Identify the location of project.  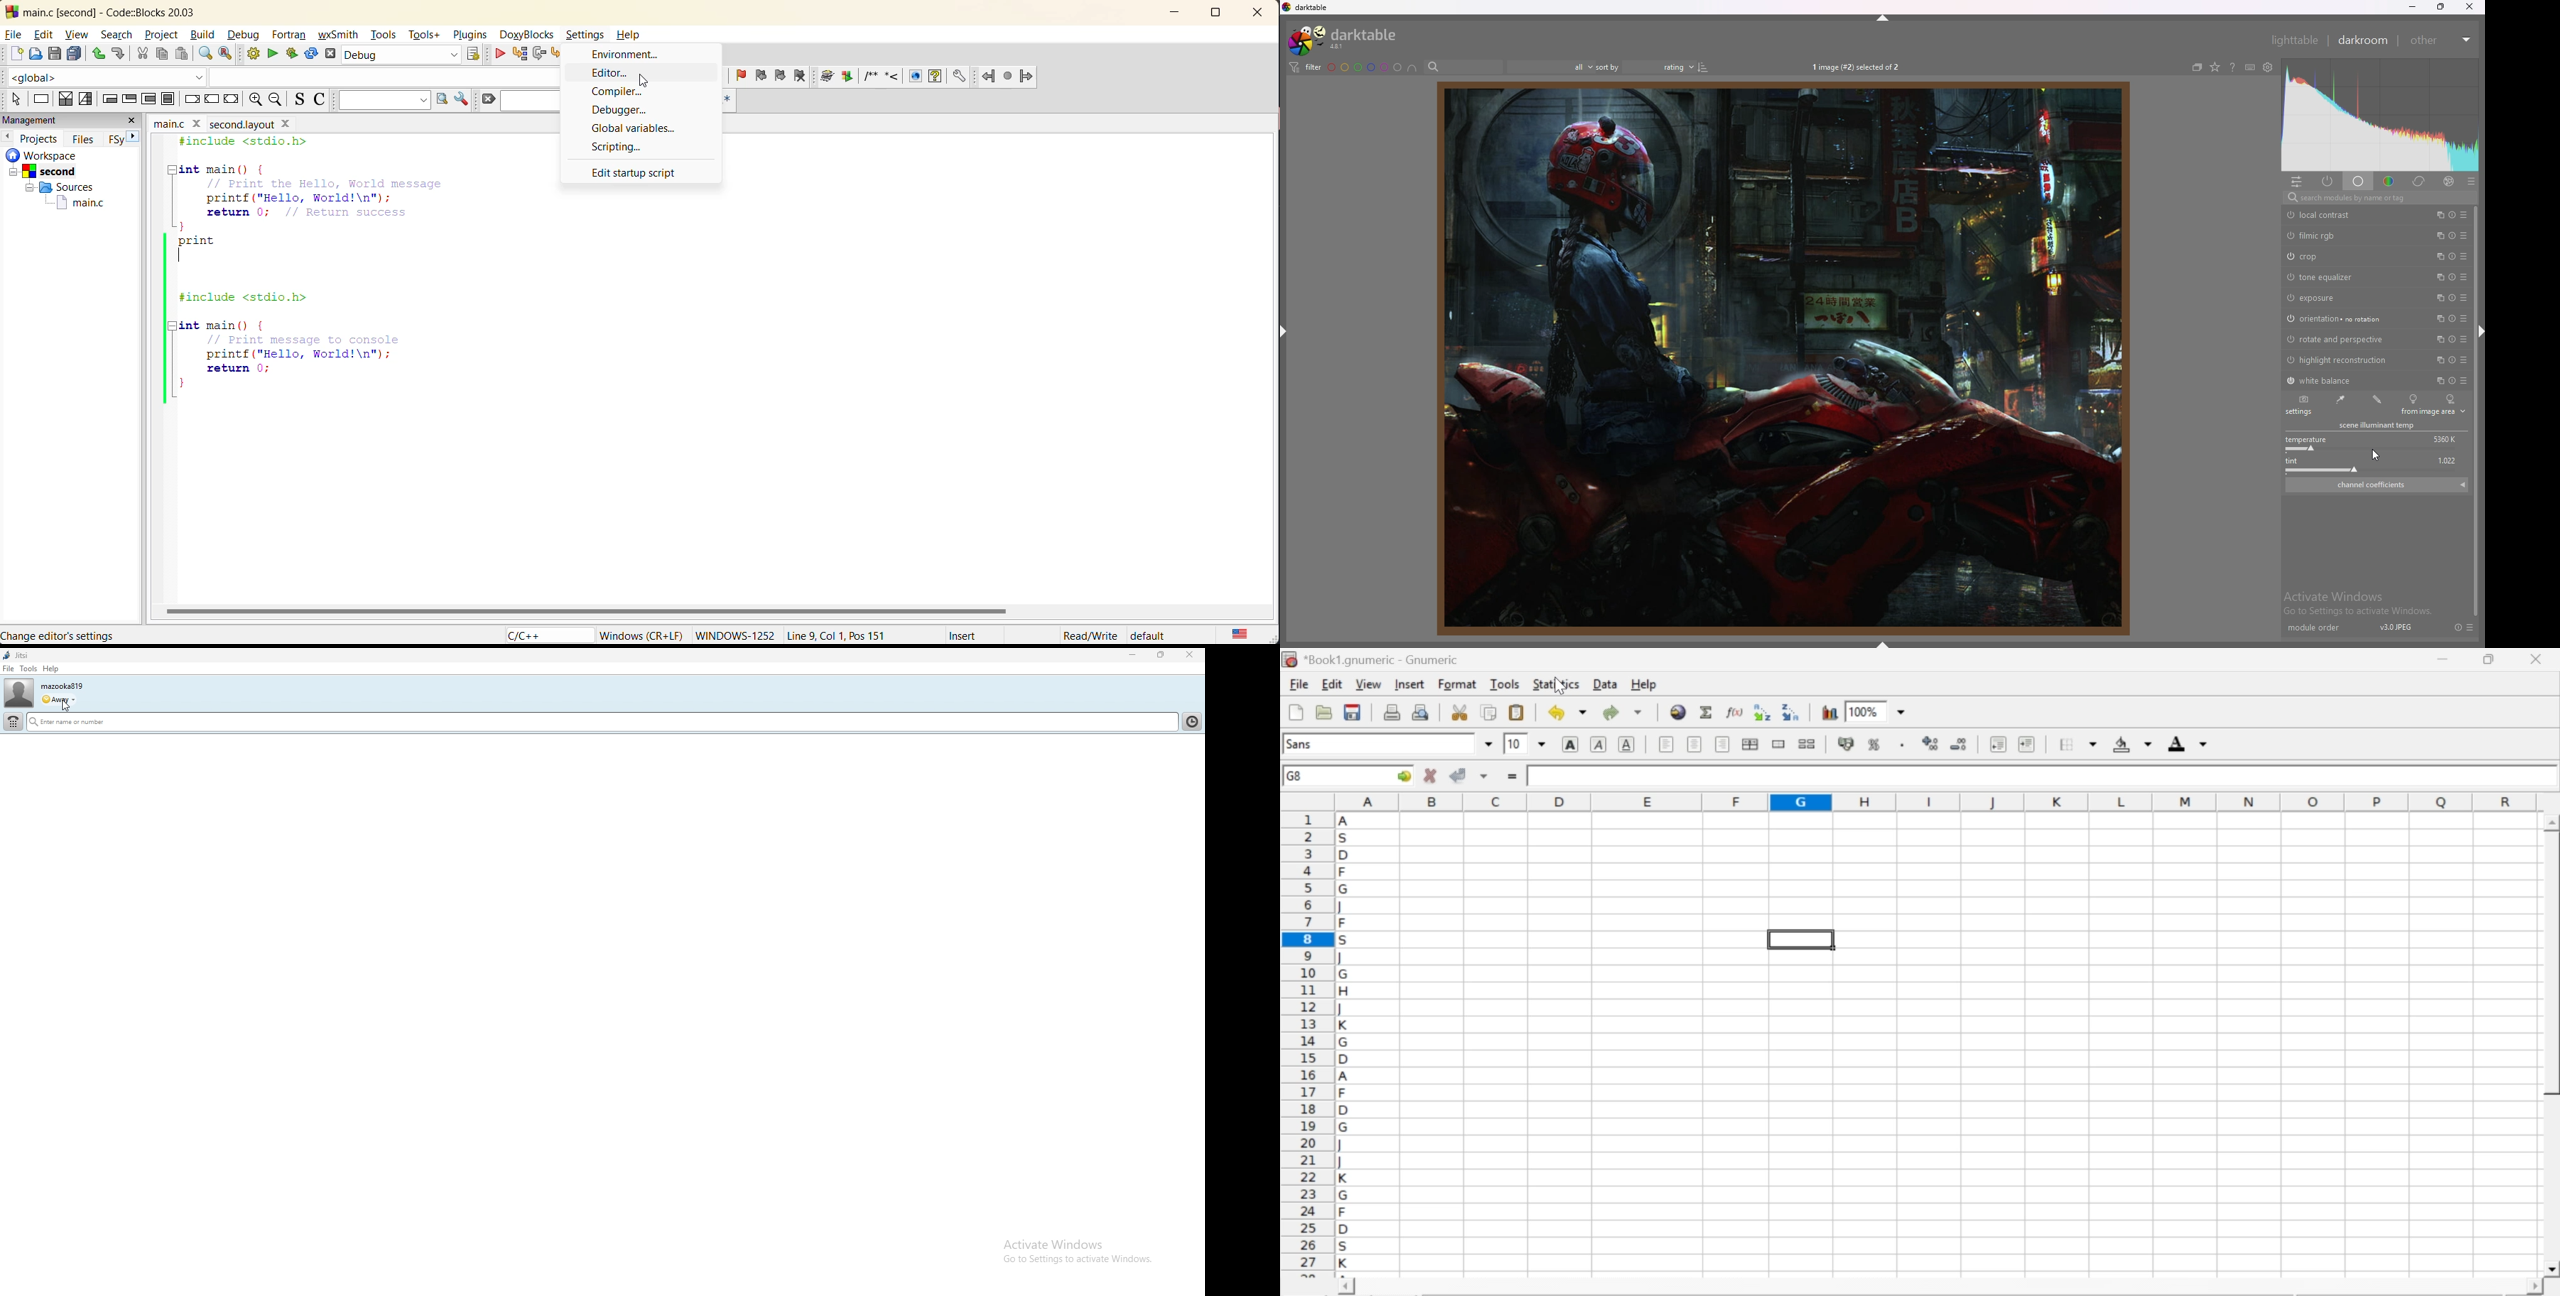
(161, 36).